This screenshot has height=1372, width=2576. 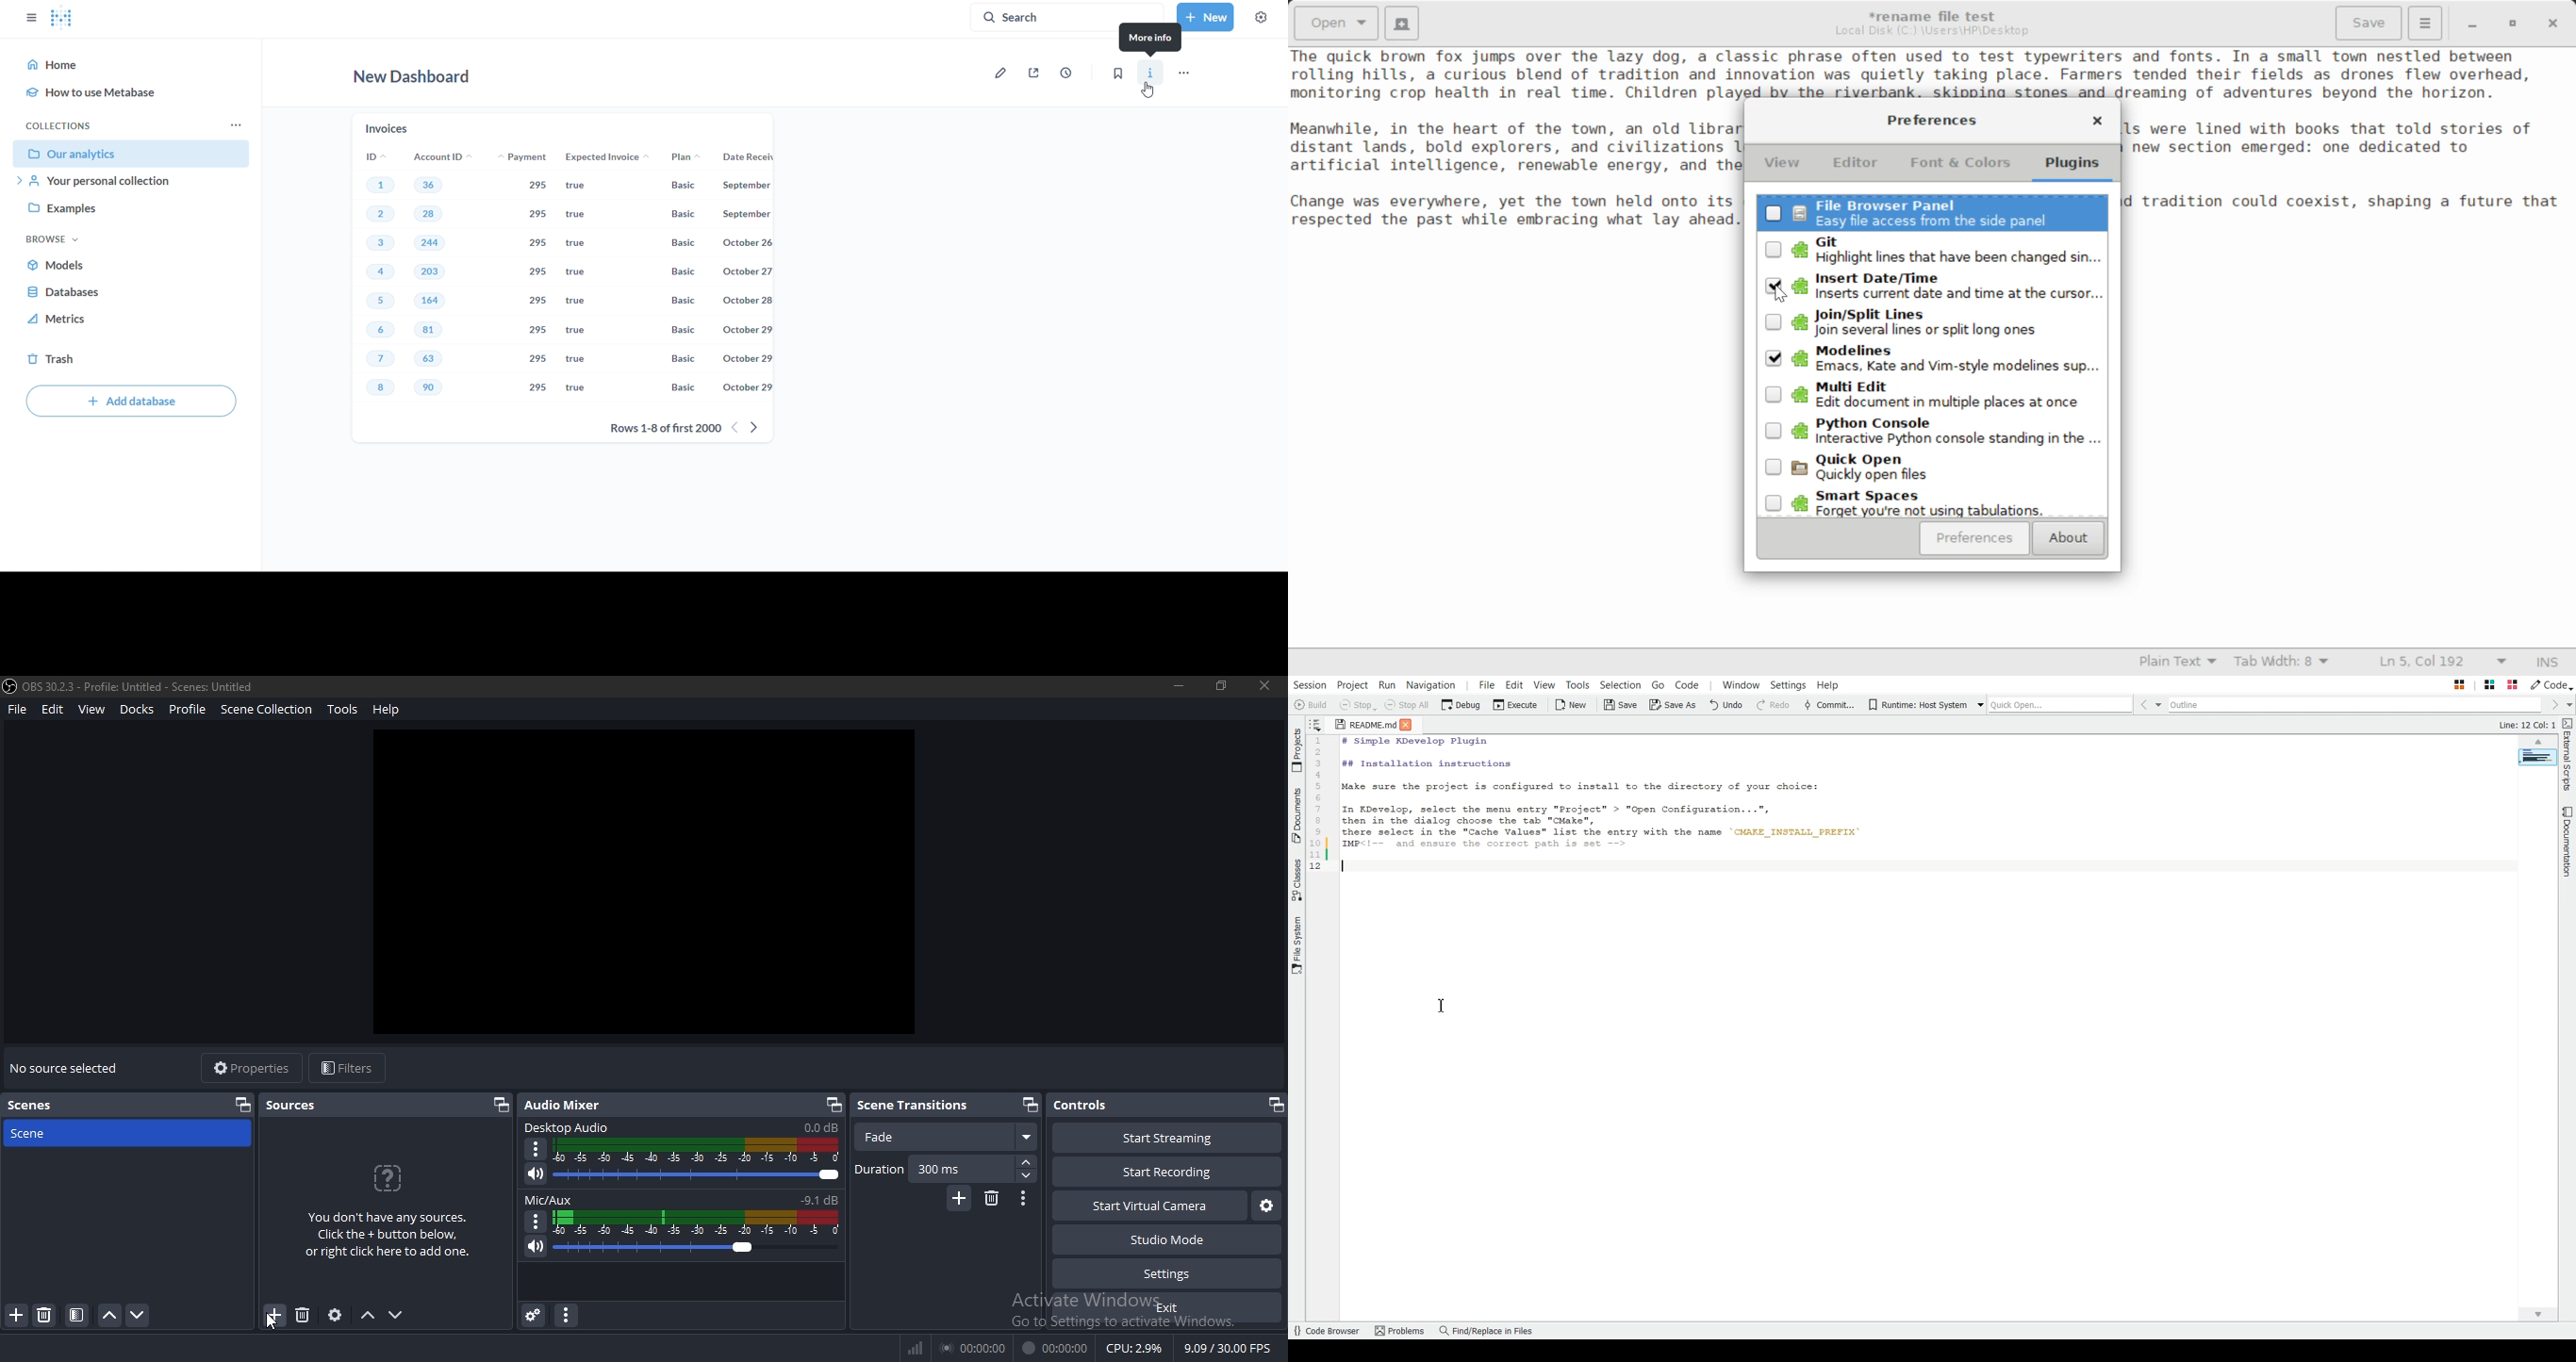 I want to click on icon, so click(x=1026, y=1199).